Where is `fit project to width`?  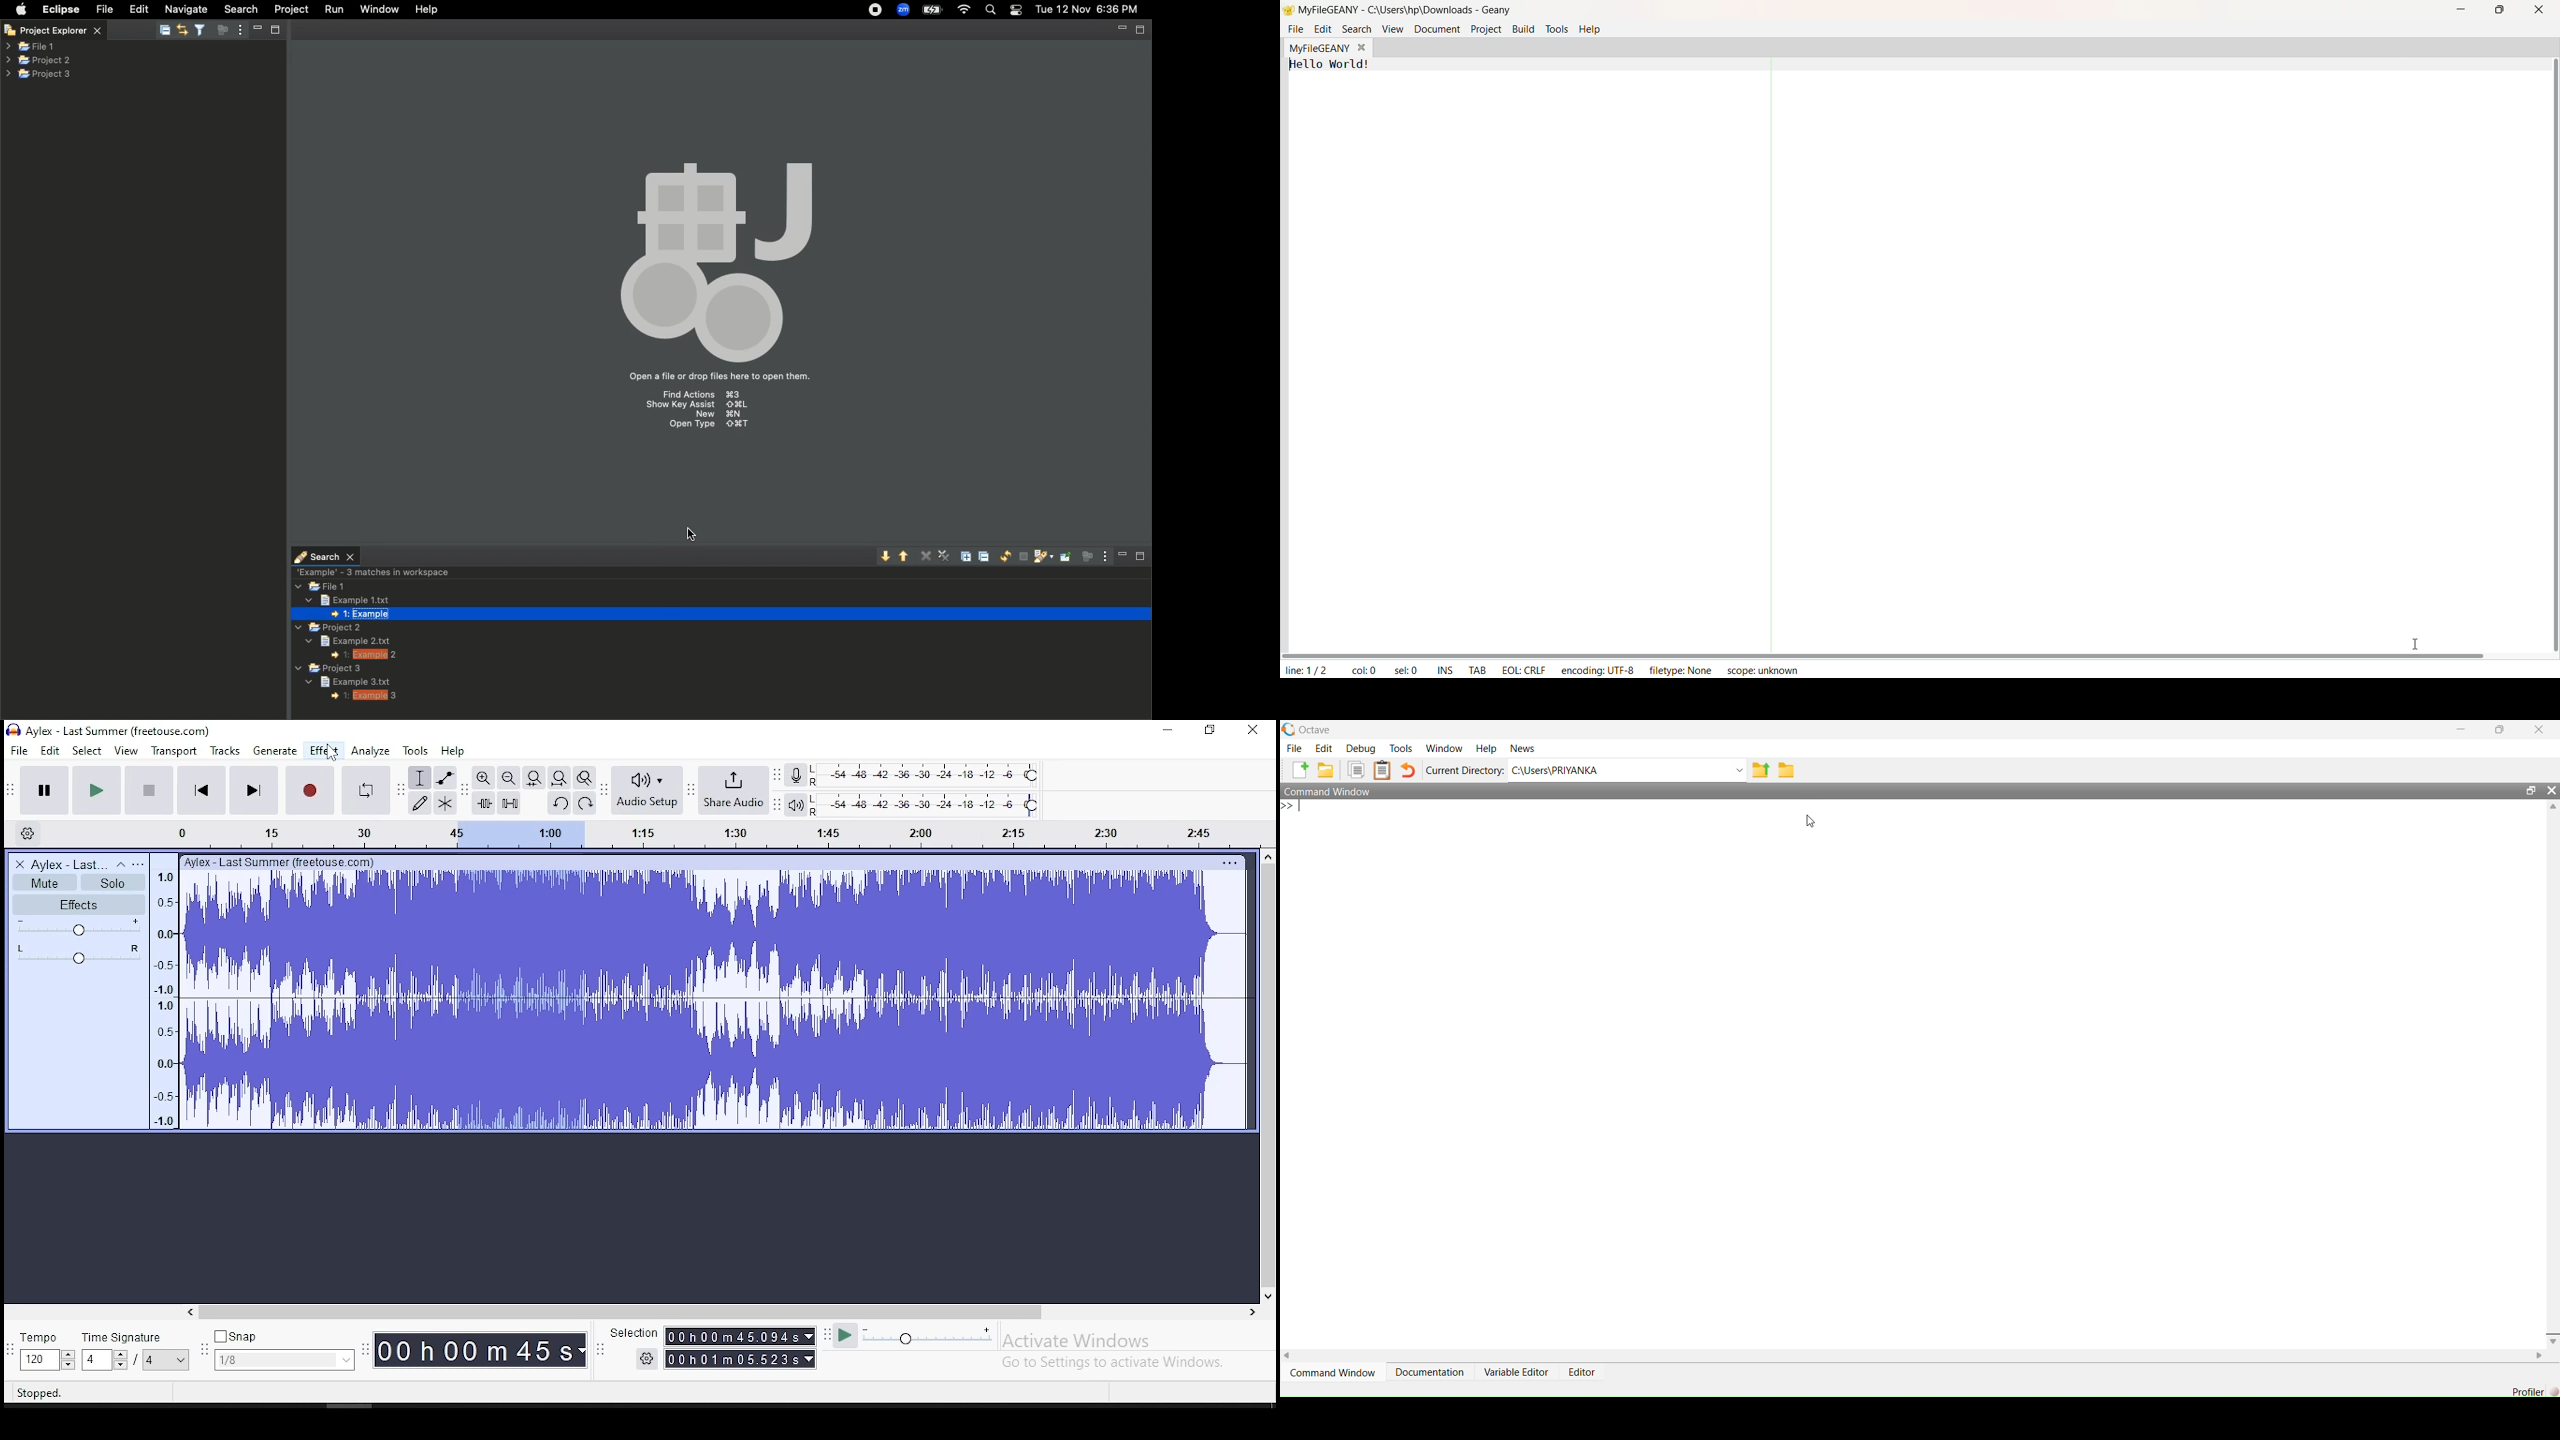 fit project to width is located at coordinates (559, 777).